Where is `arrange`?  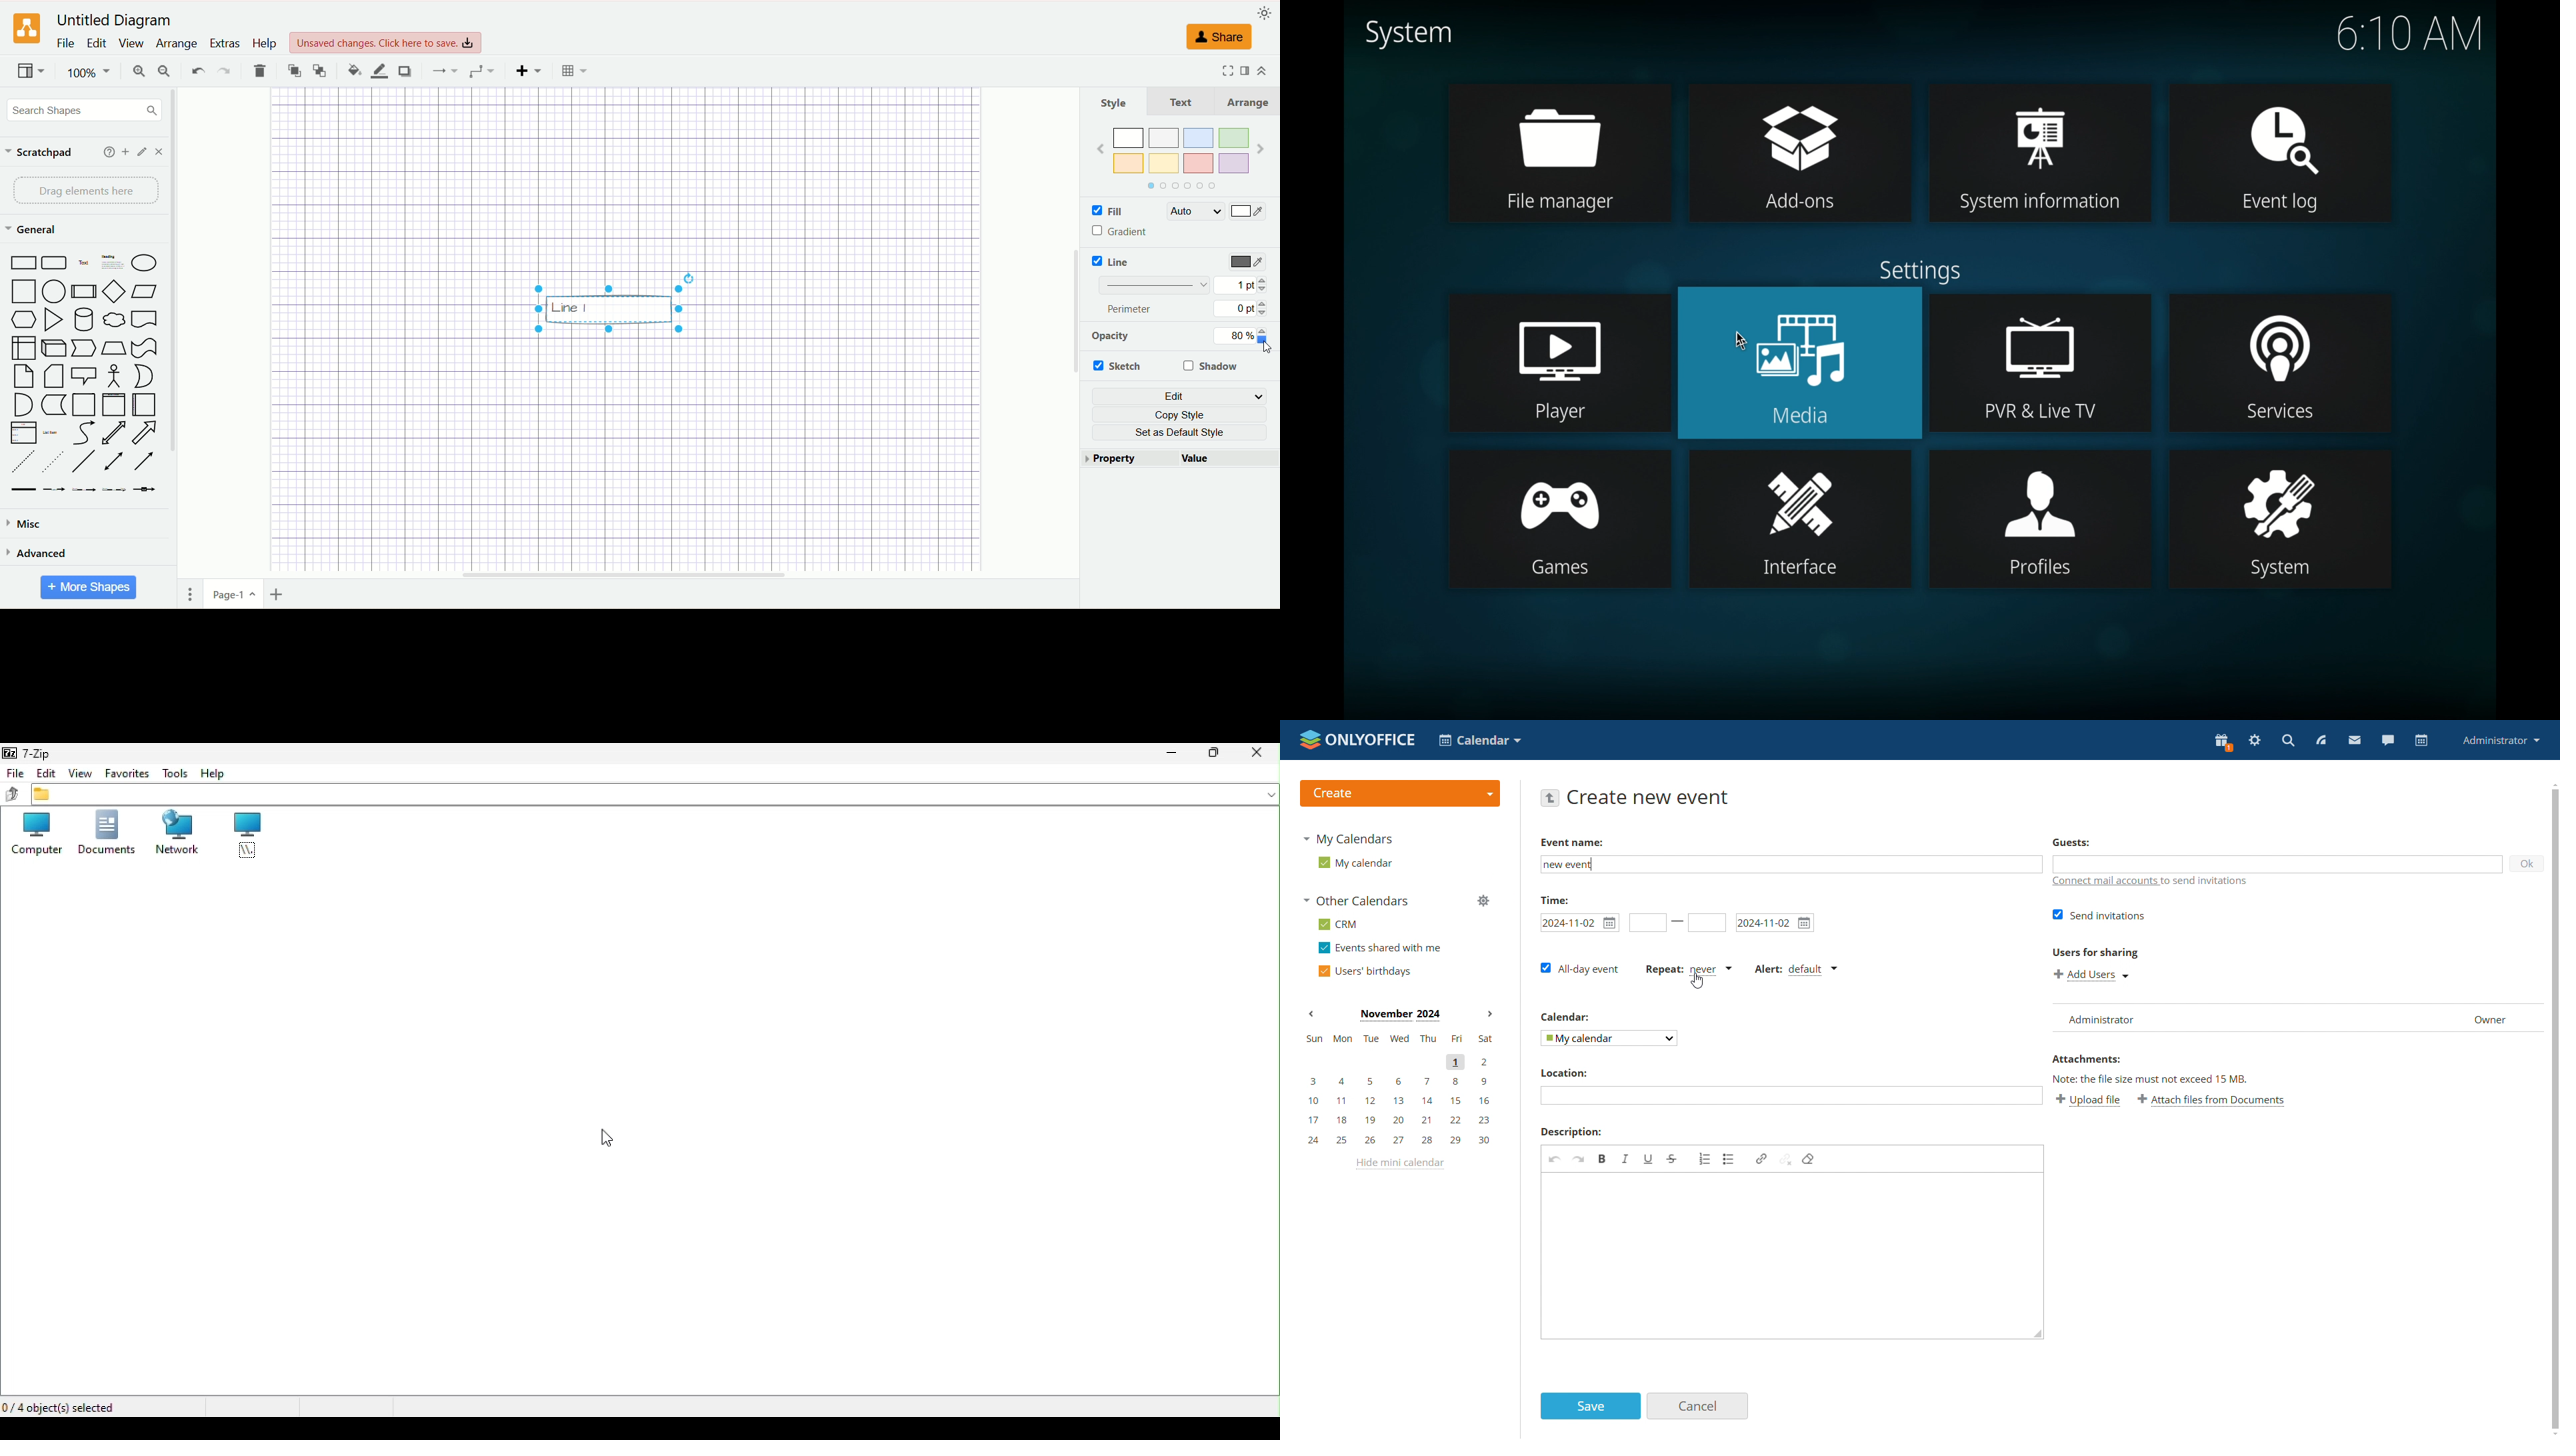 arrange is located at coordinates (177, 44).